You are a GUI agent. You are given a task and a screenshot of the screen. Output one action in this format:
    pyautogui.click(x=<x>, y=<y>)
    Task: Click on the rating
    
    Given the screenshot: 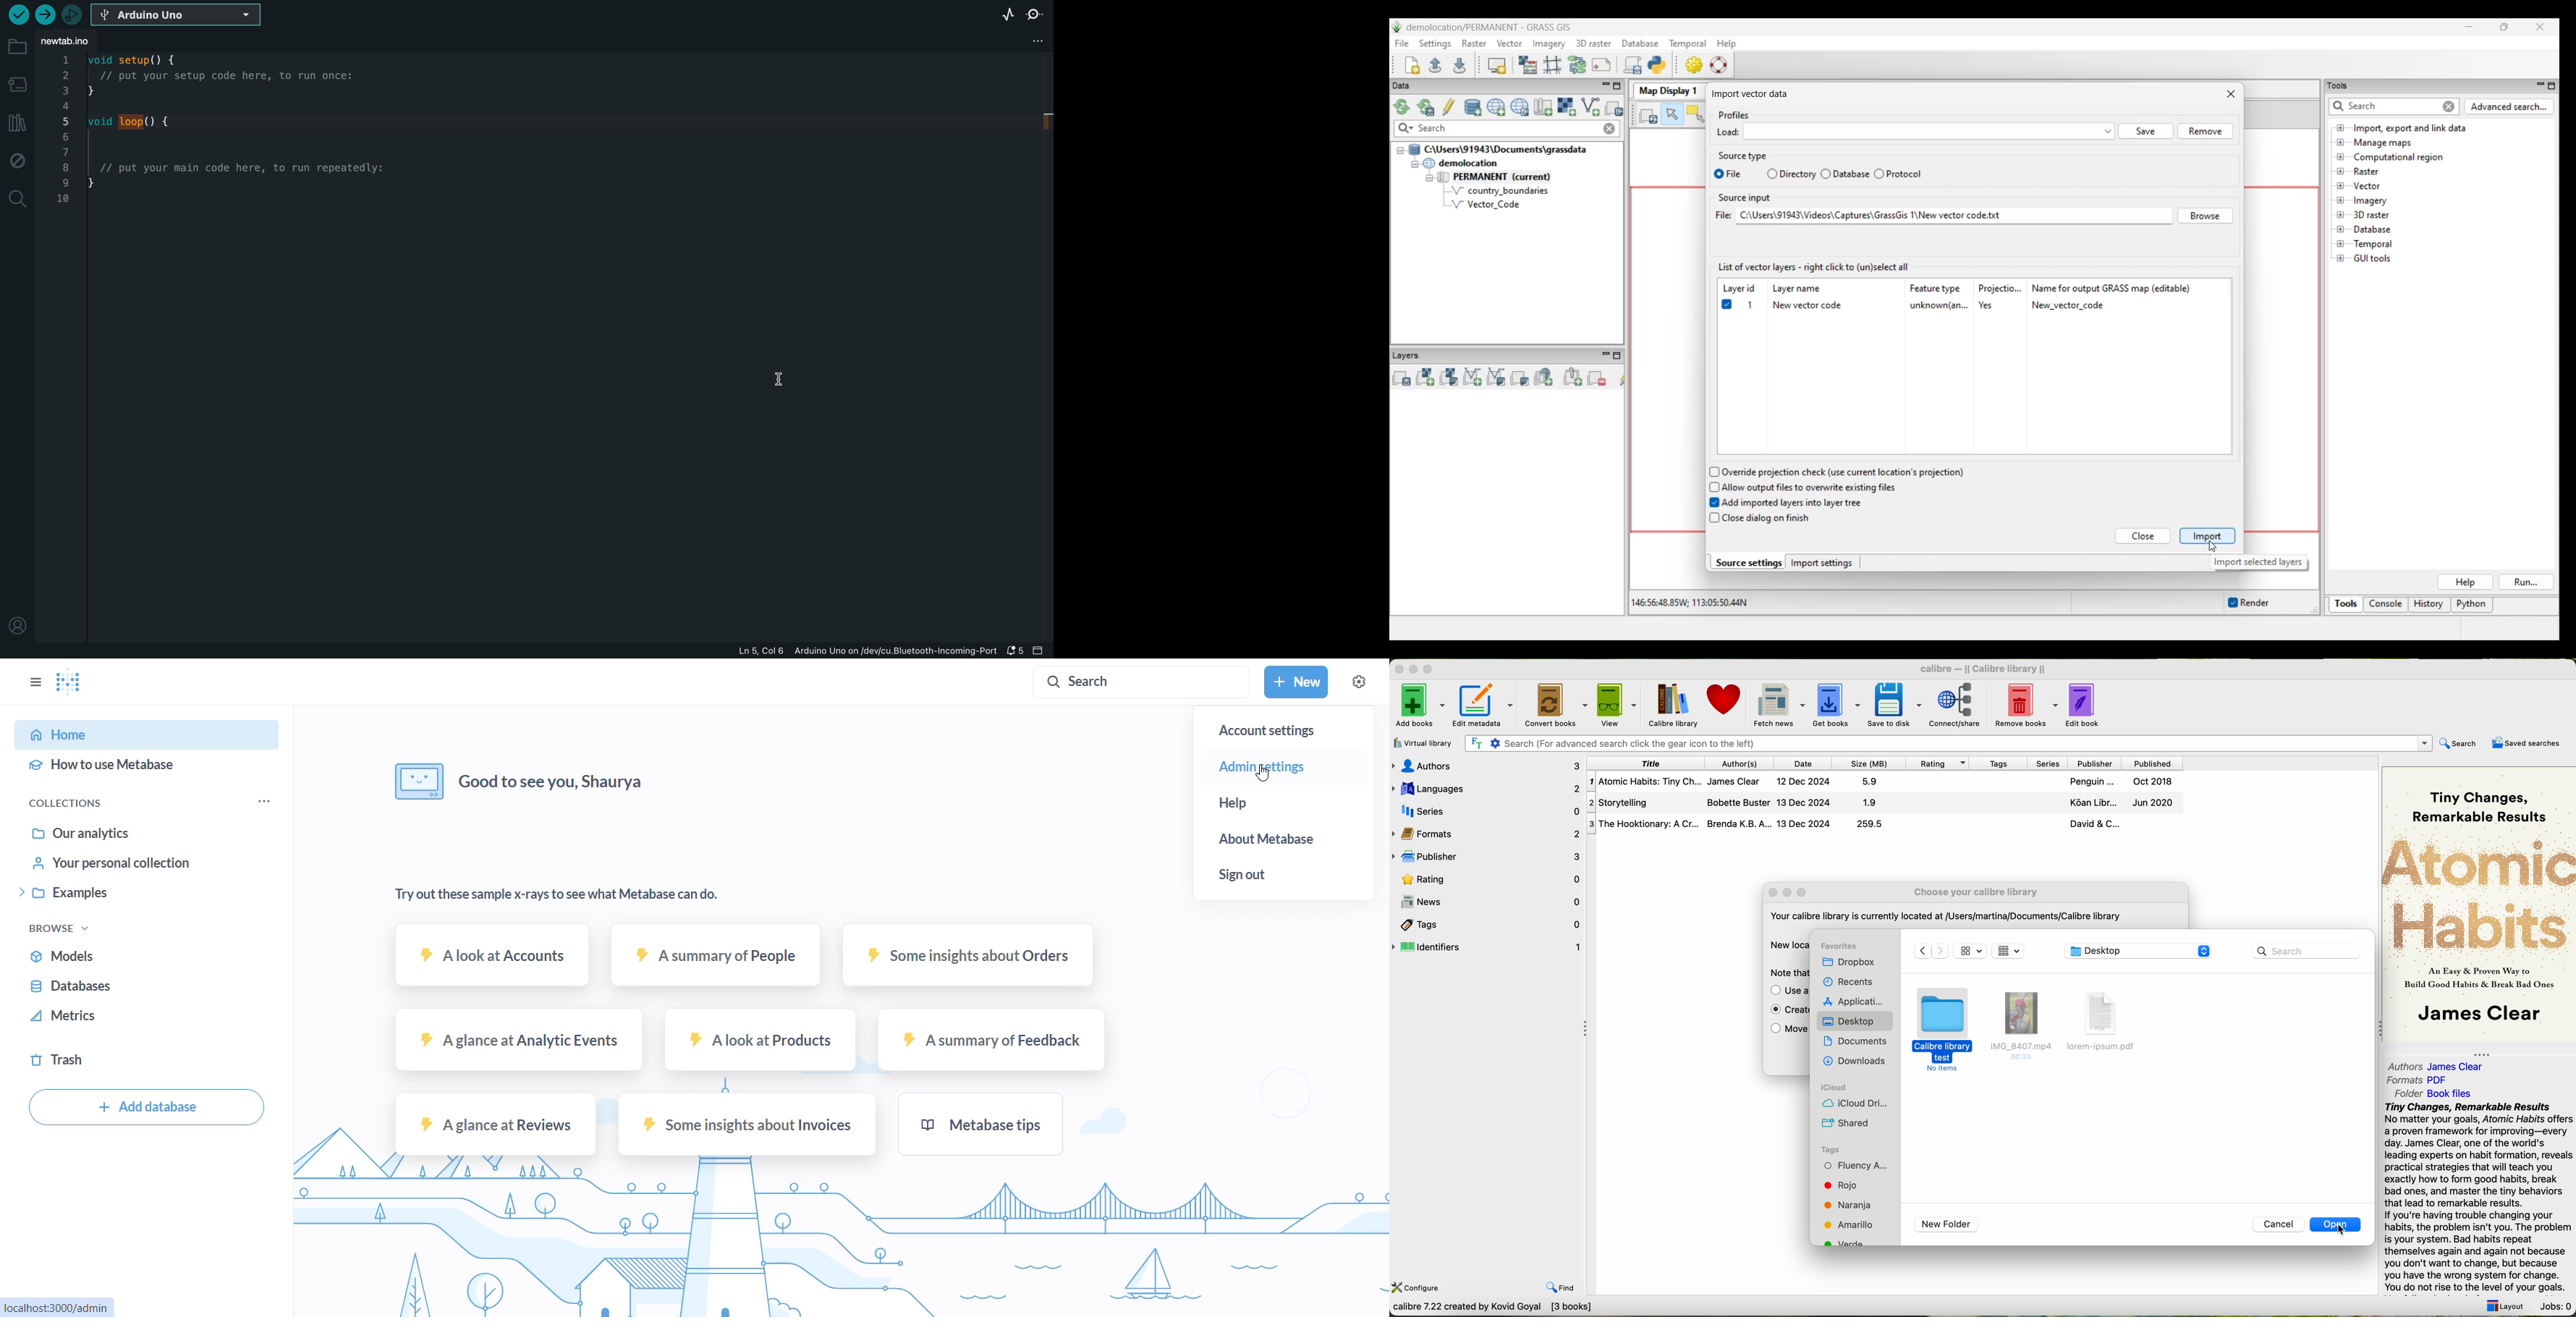 What is the action you would take?
    pyautogui.click(x=1488, y=878)
    